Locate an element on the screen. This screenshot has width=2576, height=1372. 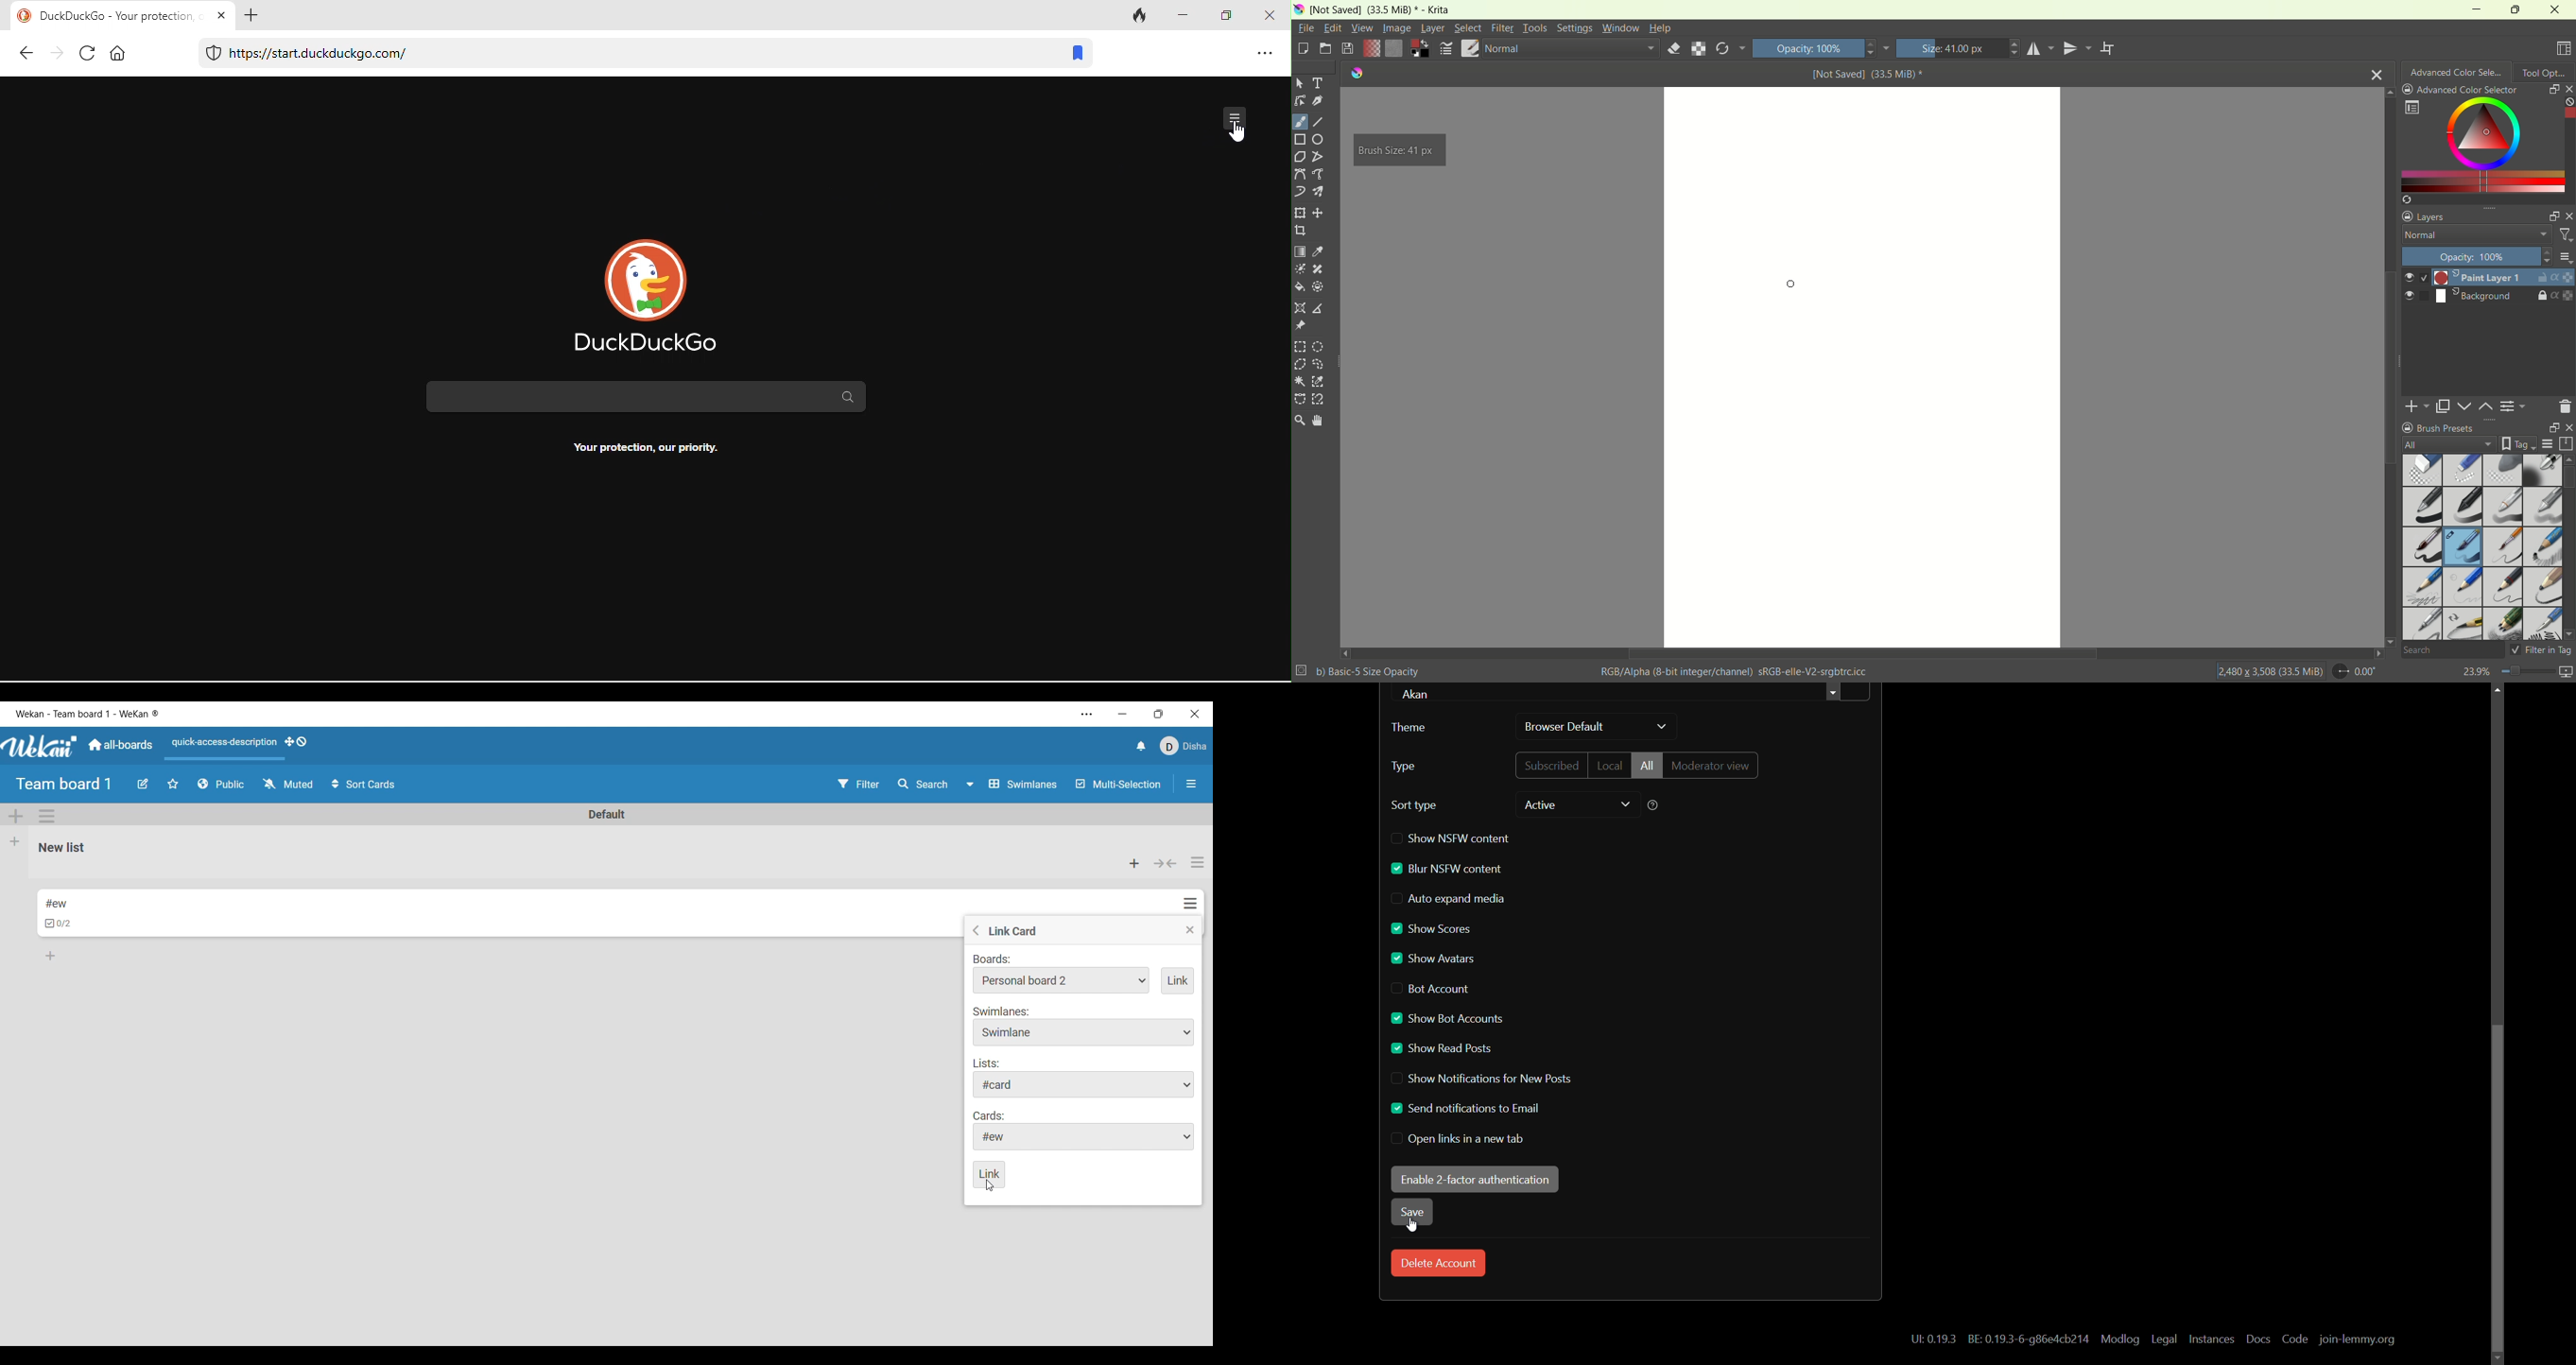
bezier curve is located at coordinates (1301, 175).